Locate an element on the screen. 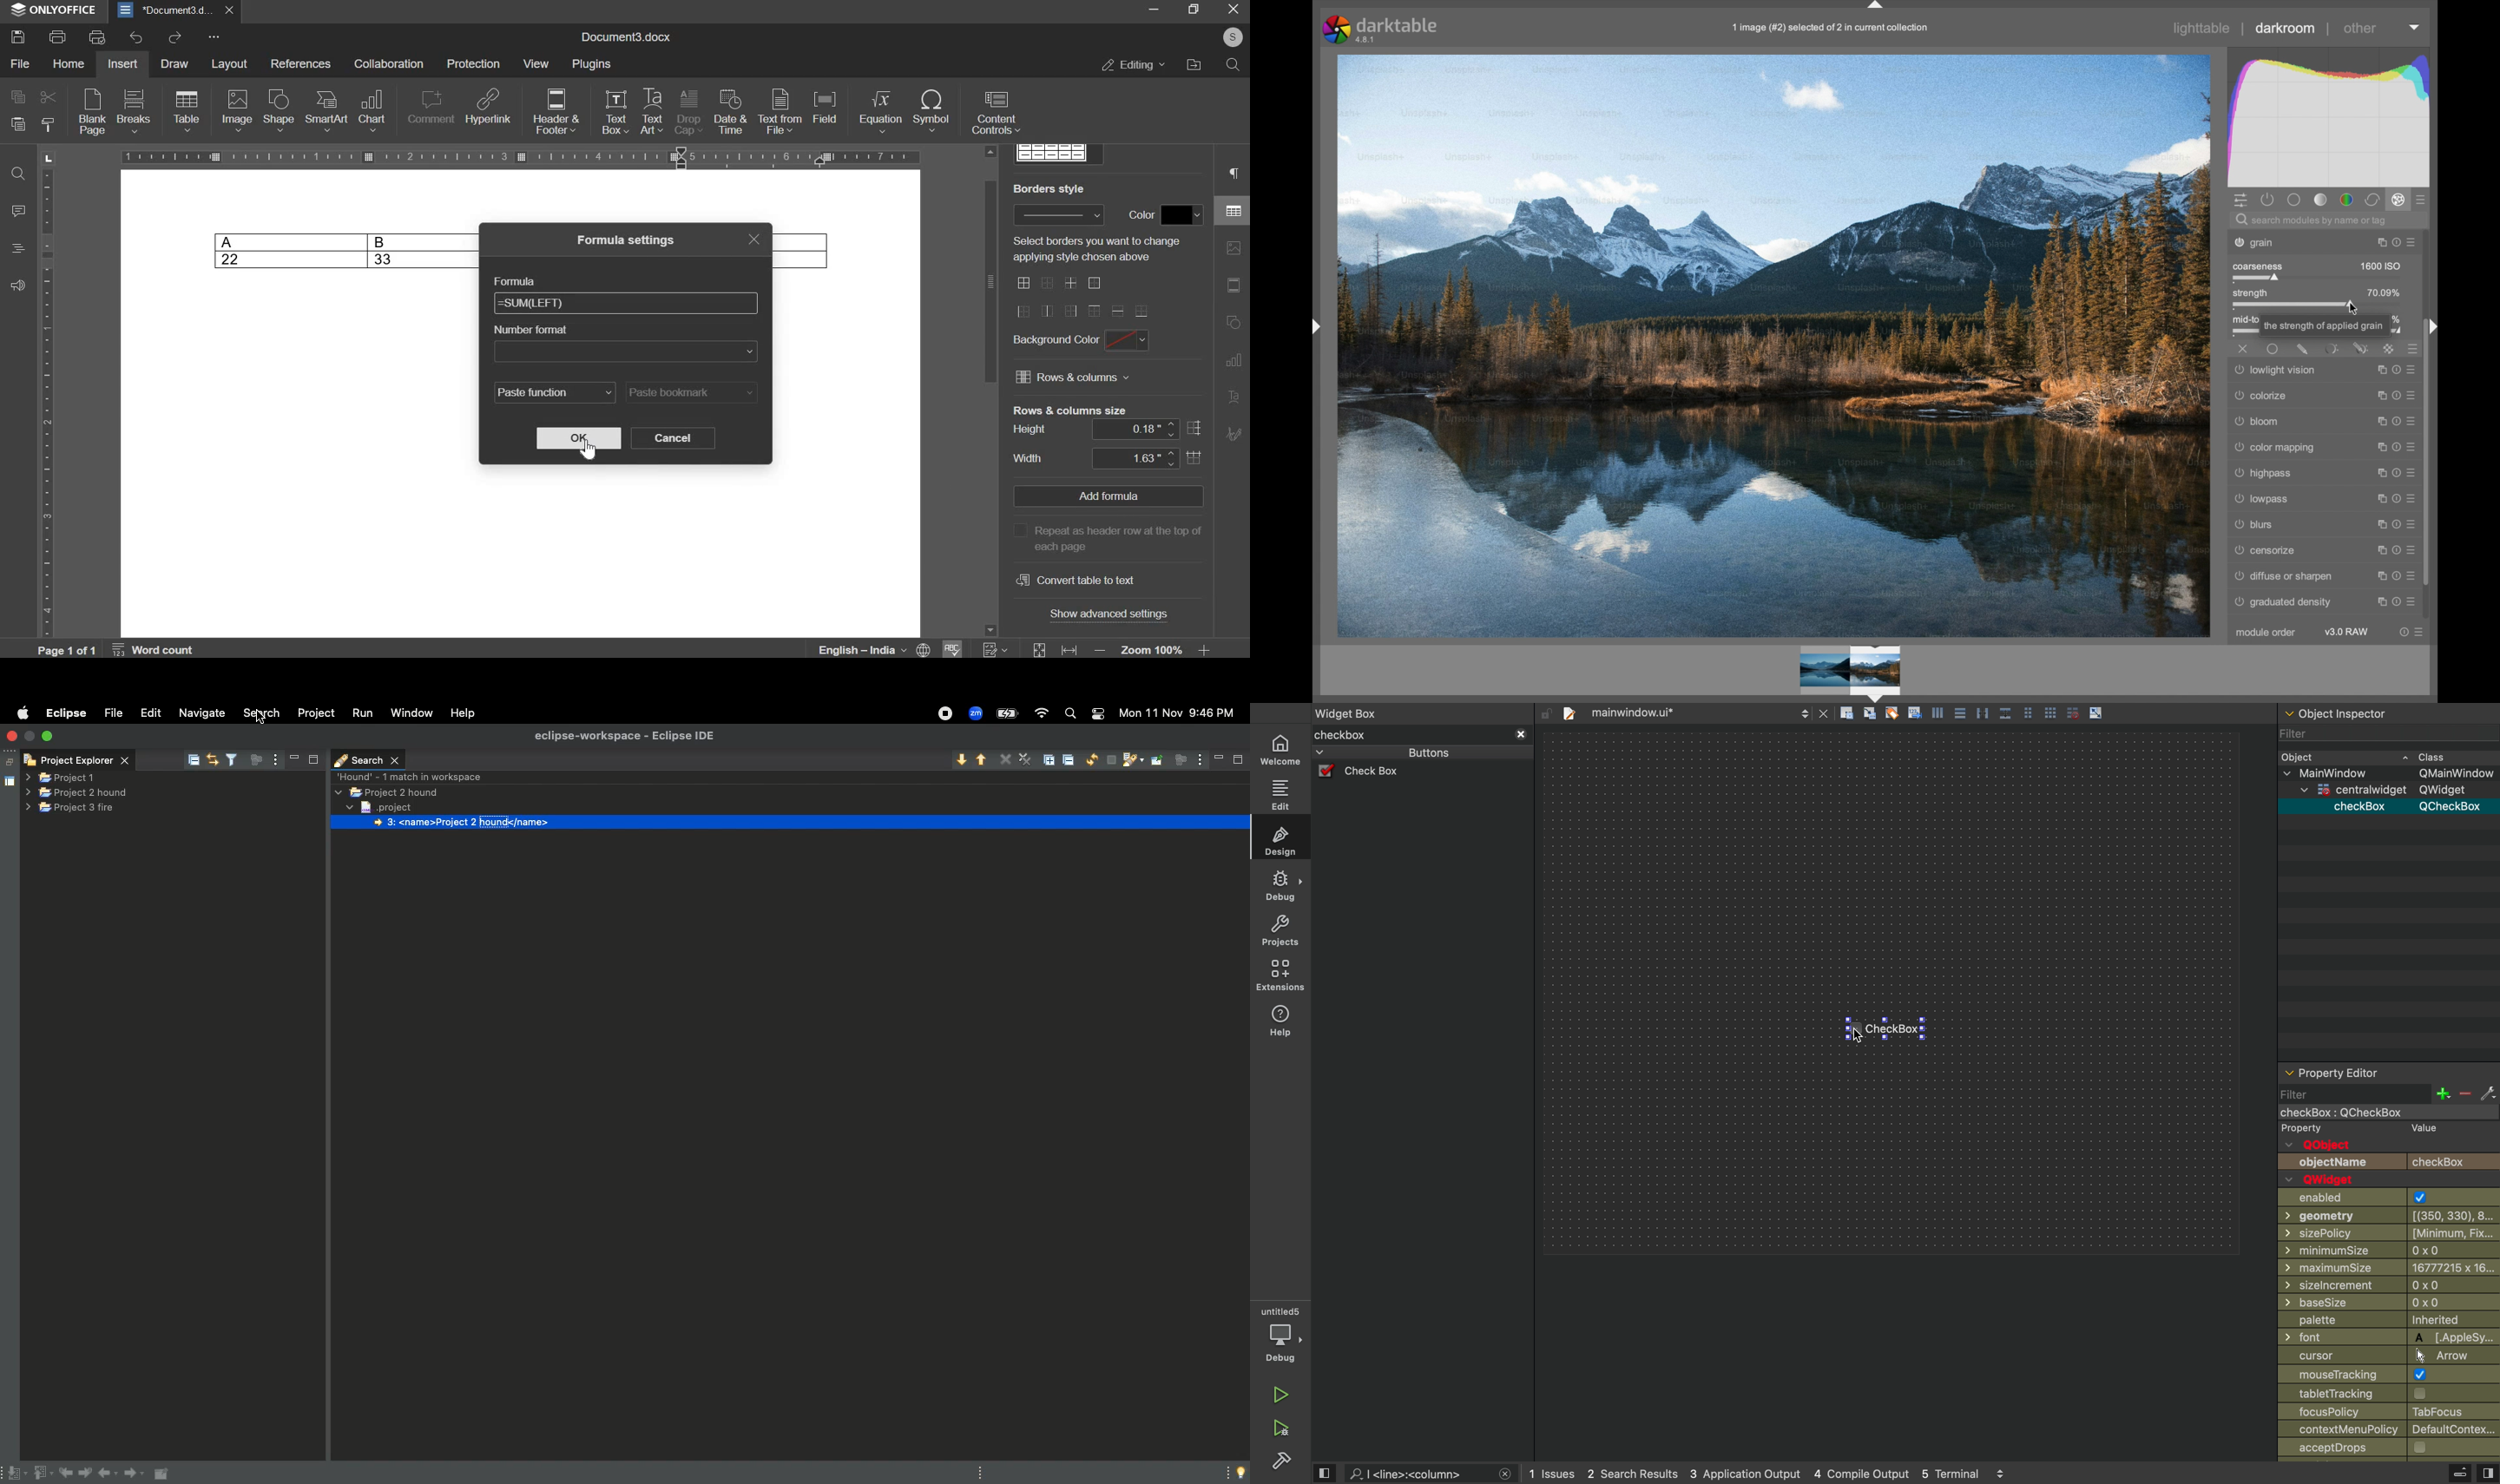 The width and height of the screenshot is (2520, 1484). redo is located at coordinates (174, 38).